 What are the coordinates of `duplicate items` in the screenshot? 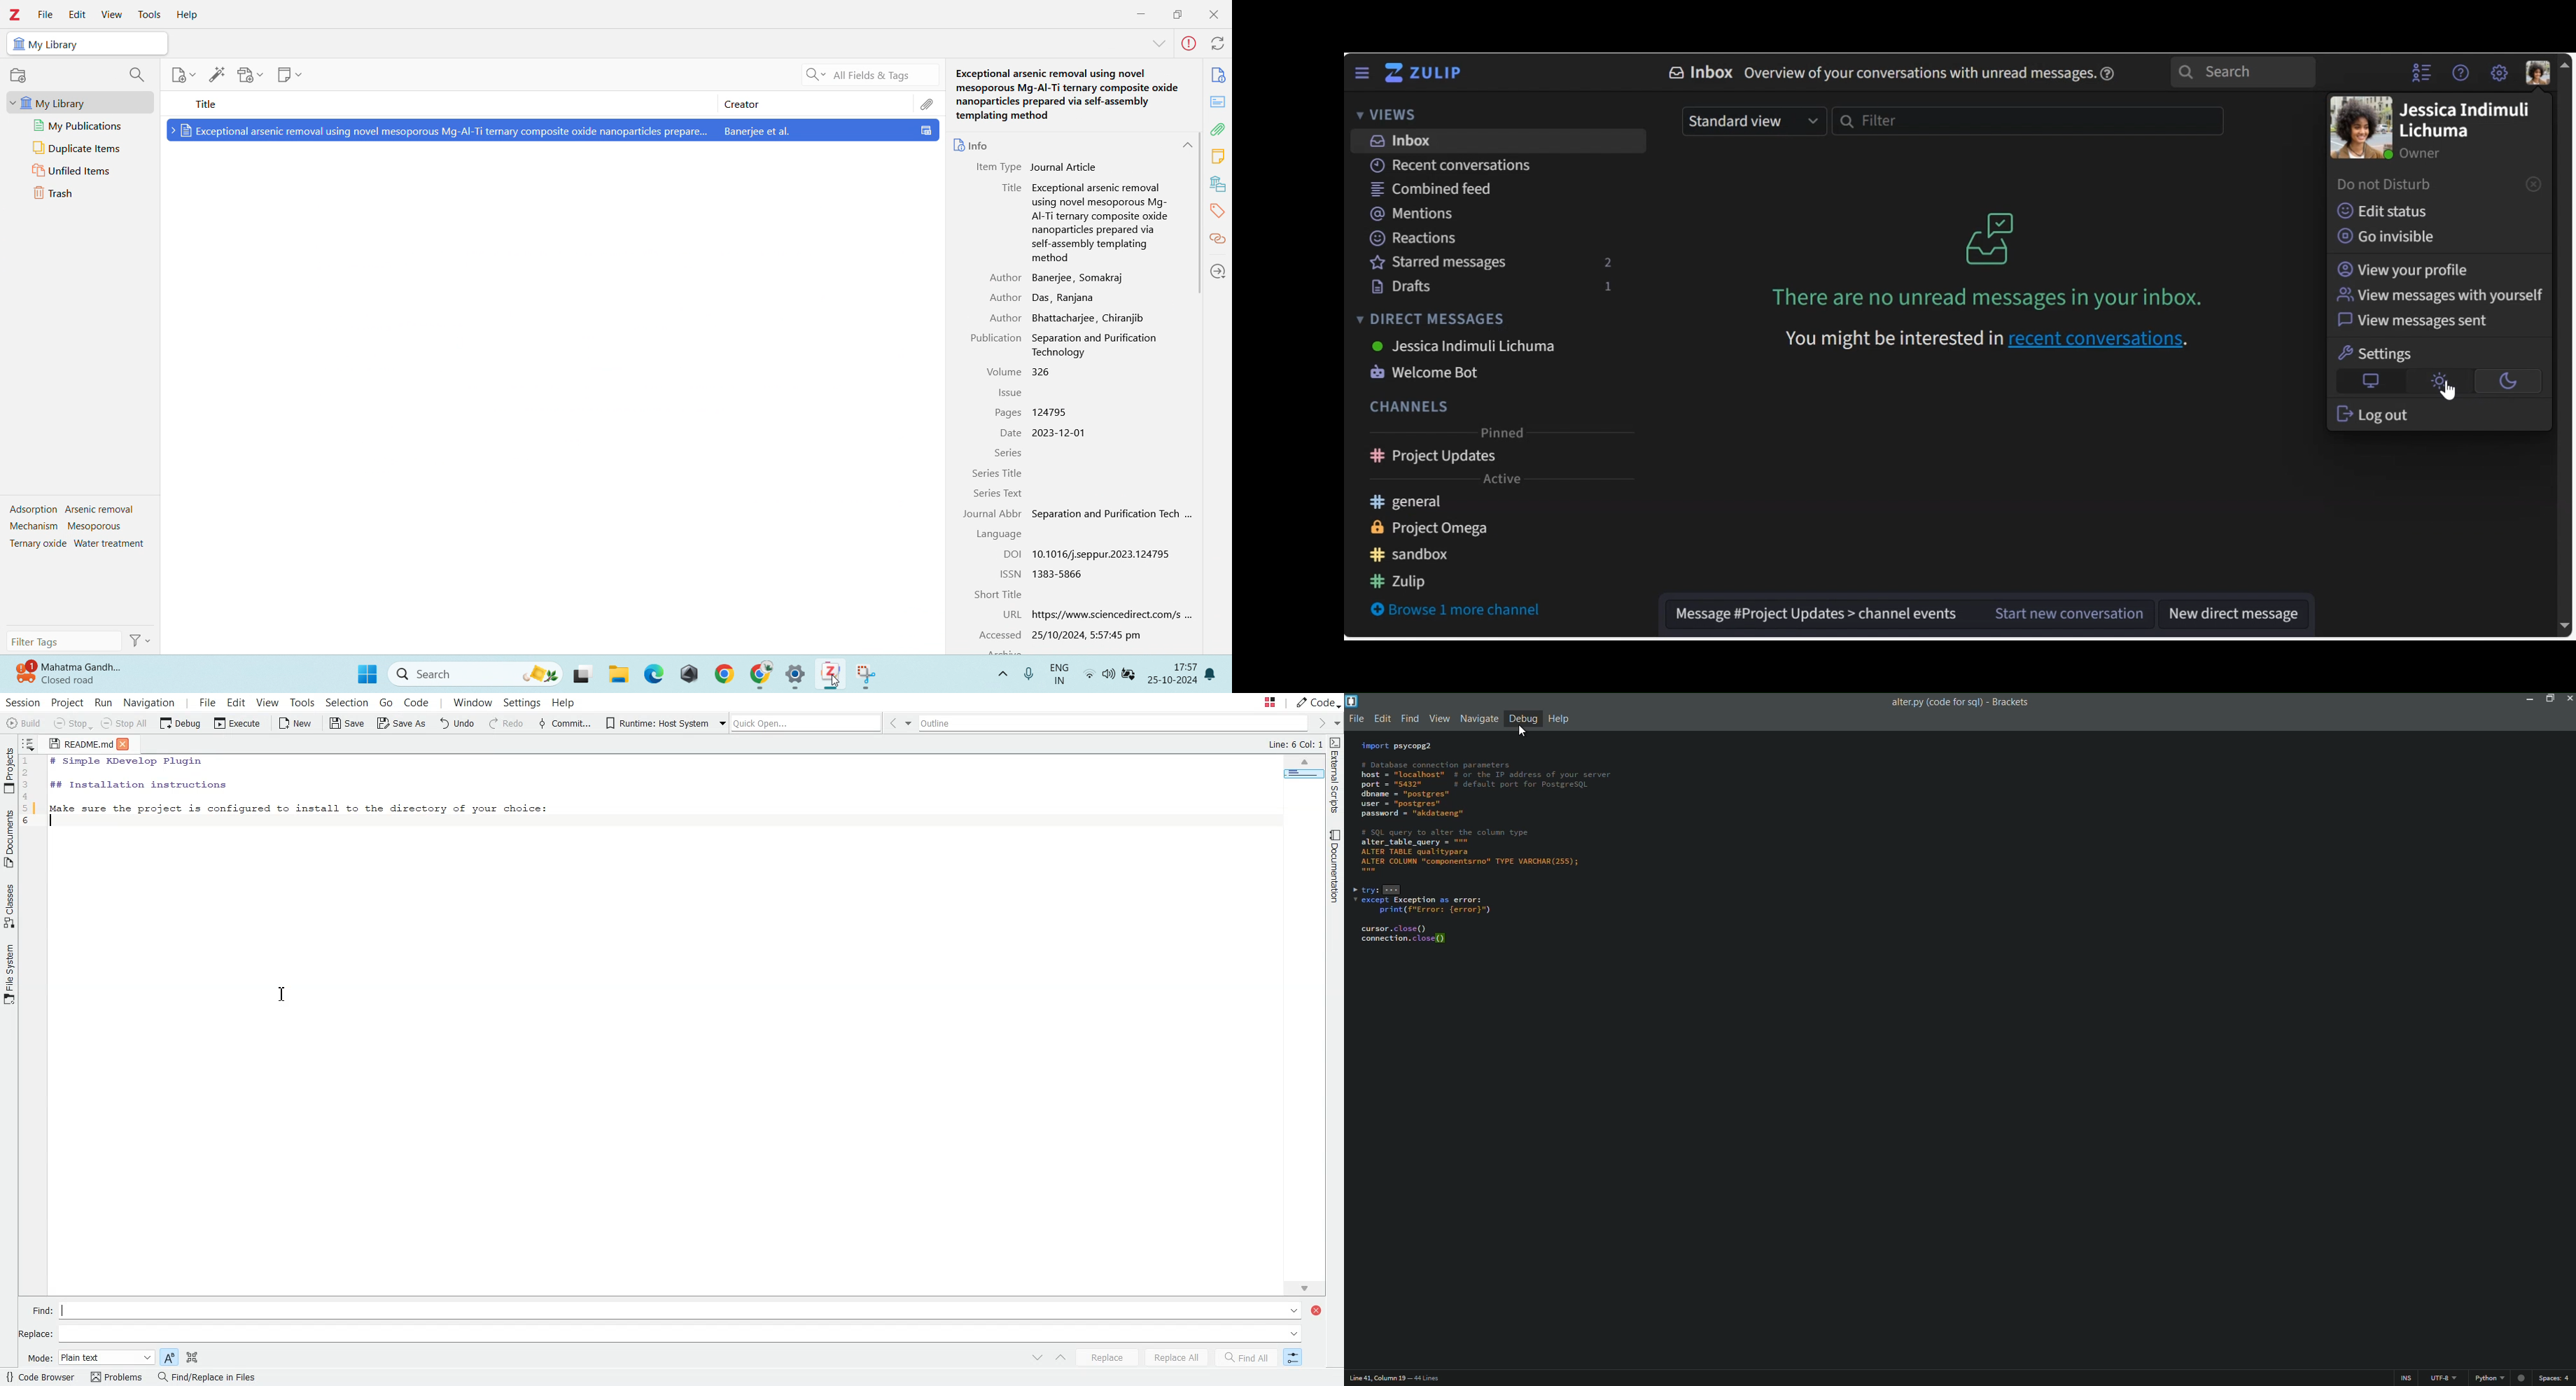 It's located at (80, 148).